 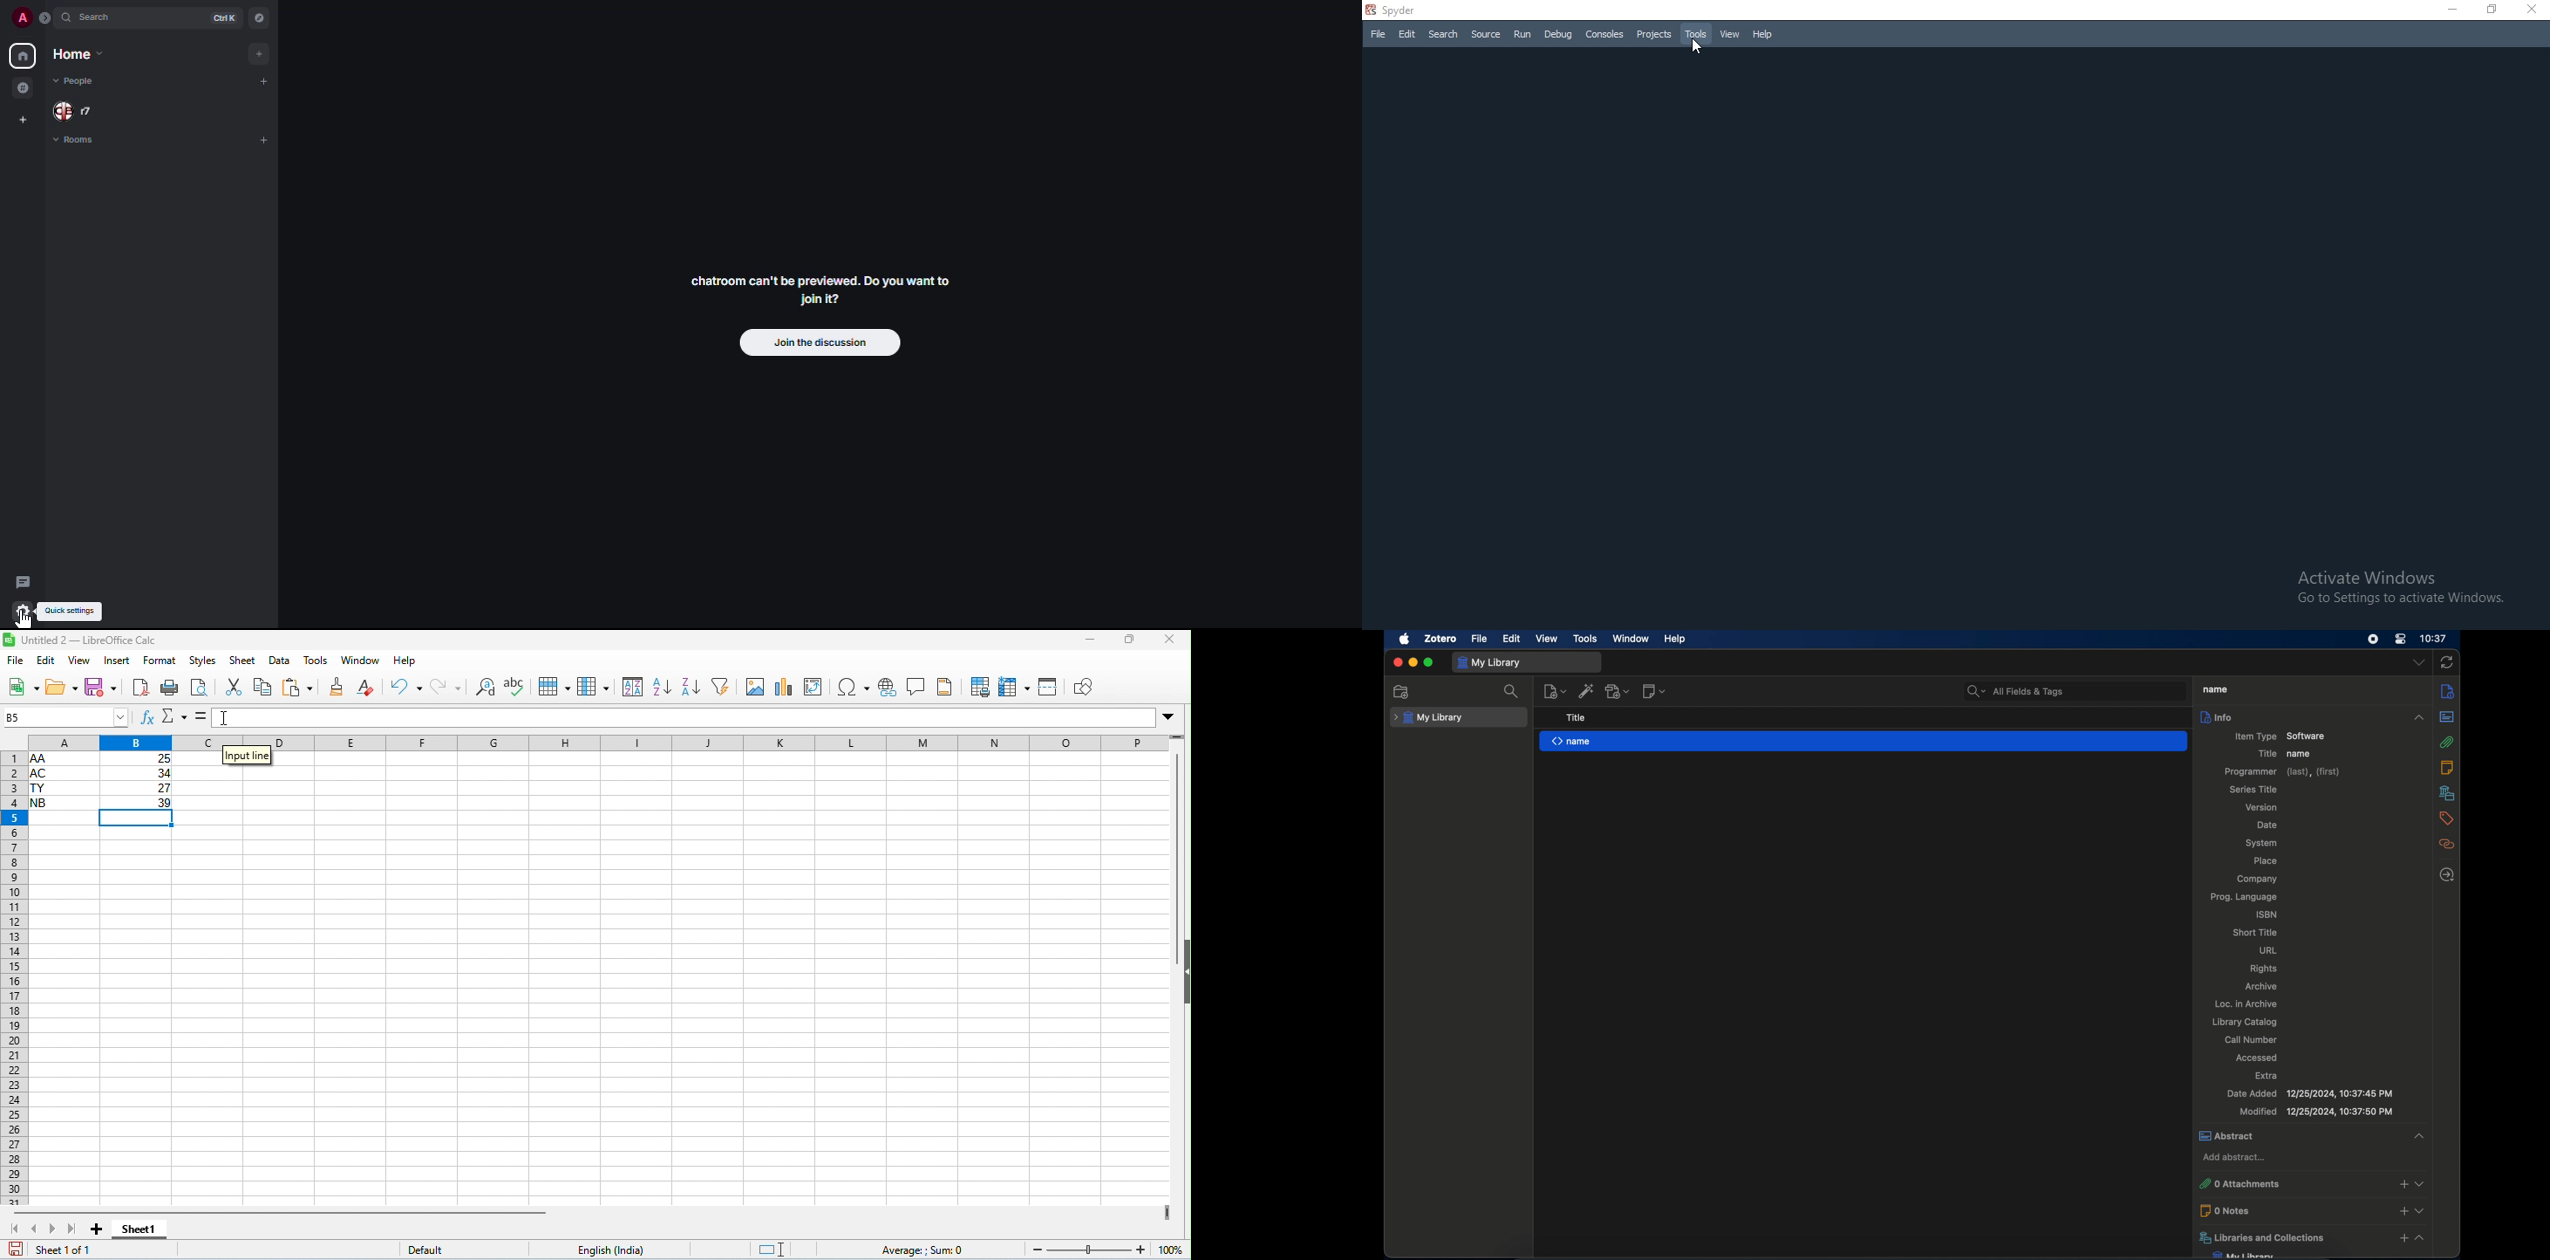 What do you see at coordinates (1170, 717) in the screenshot?
I see `drop down` at bounding box center [1170, 717].